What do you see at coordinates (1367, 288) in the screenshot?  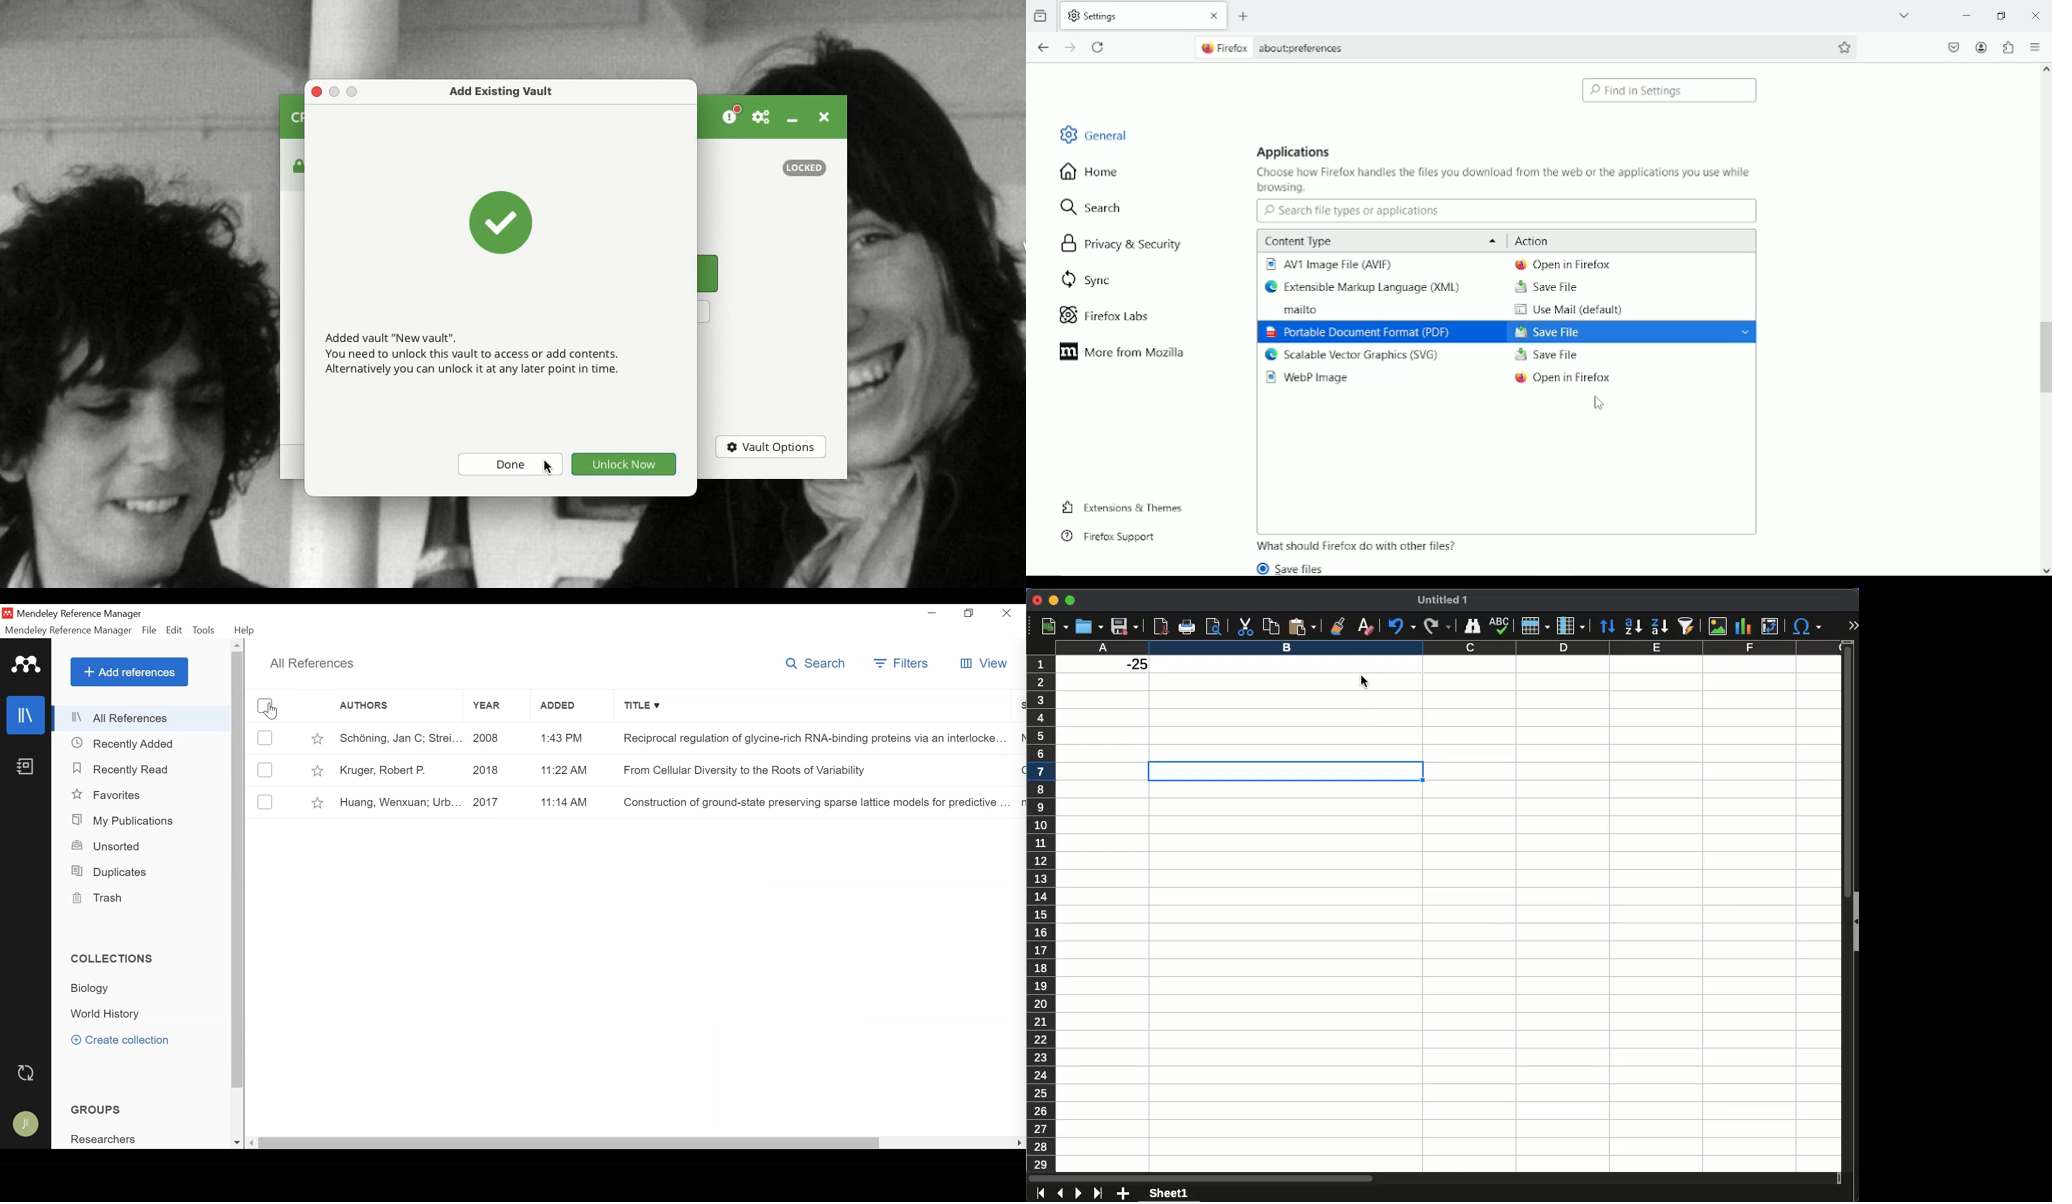 I see `Extensible Markup Language` at bounding box center [1367, 288].